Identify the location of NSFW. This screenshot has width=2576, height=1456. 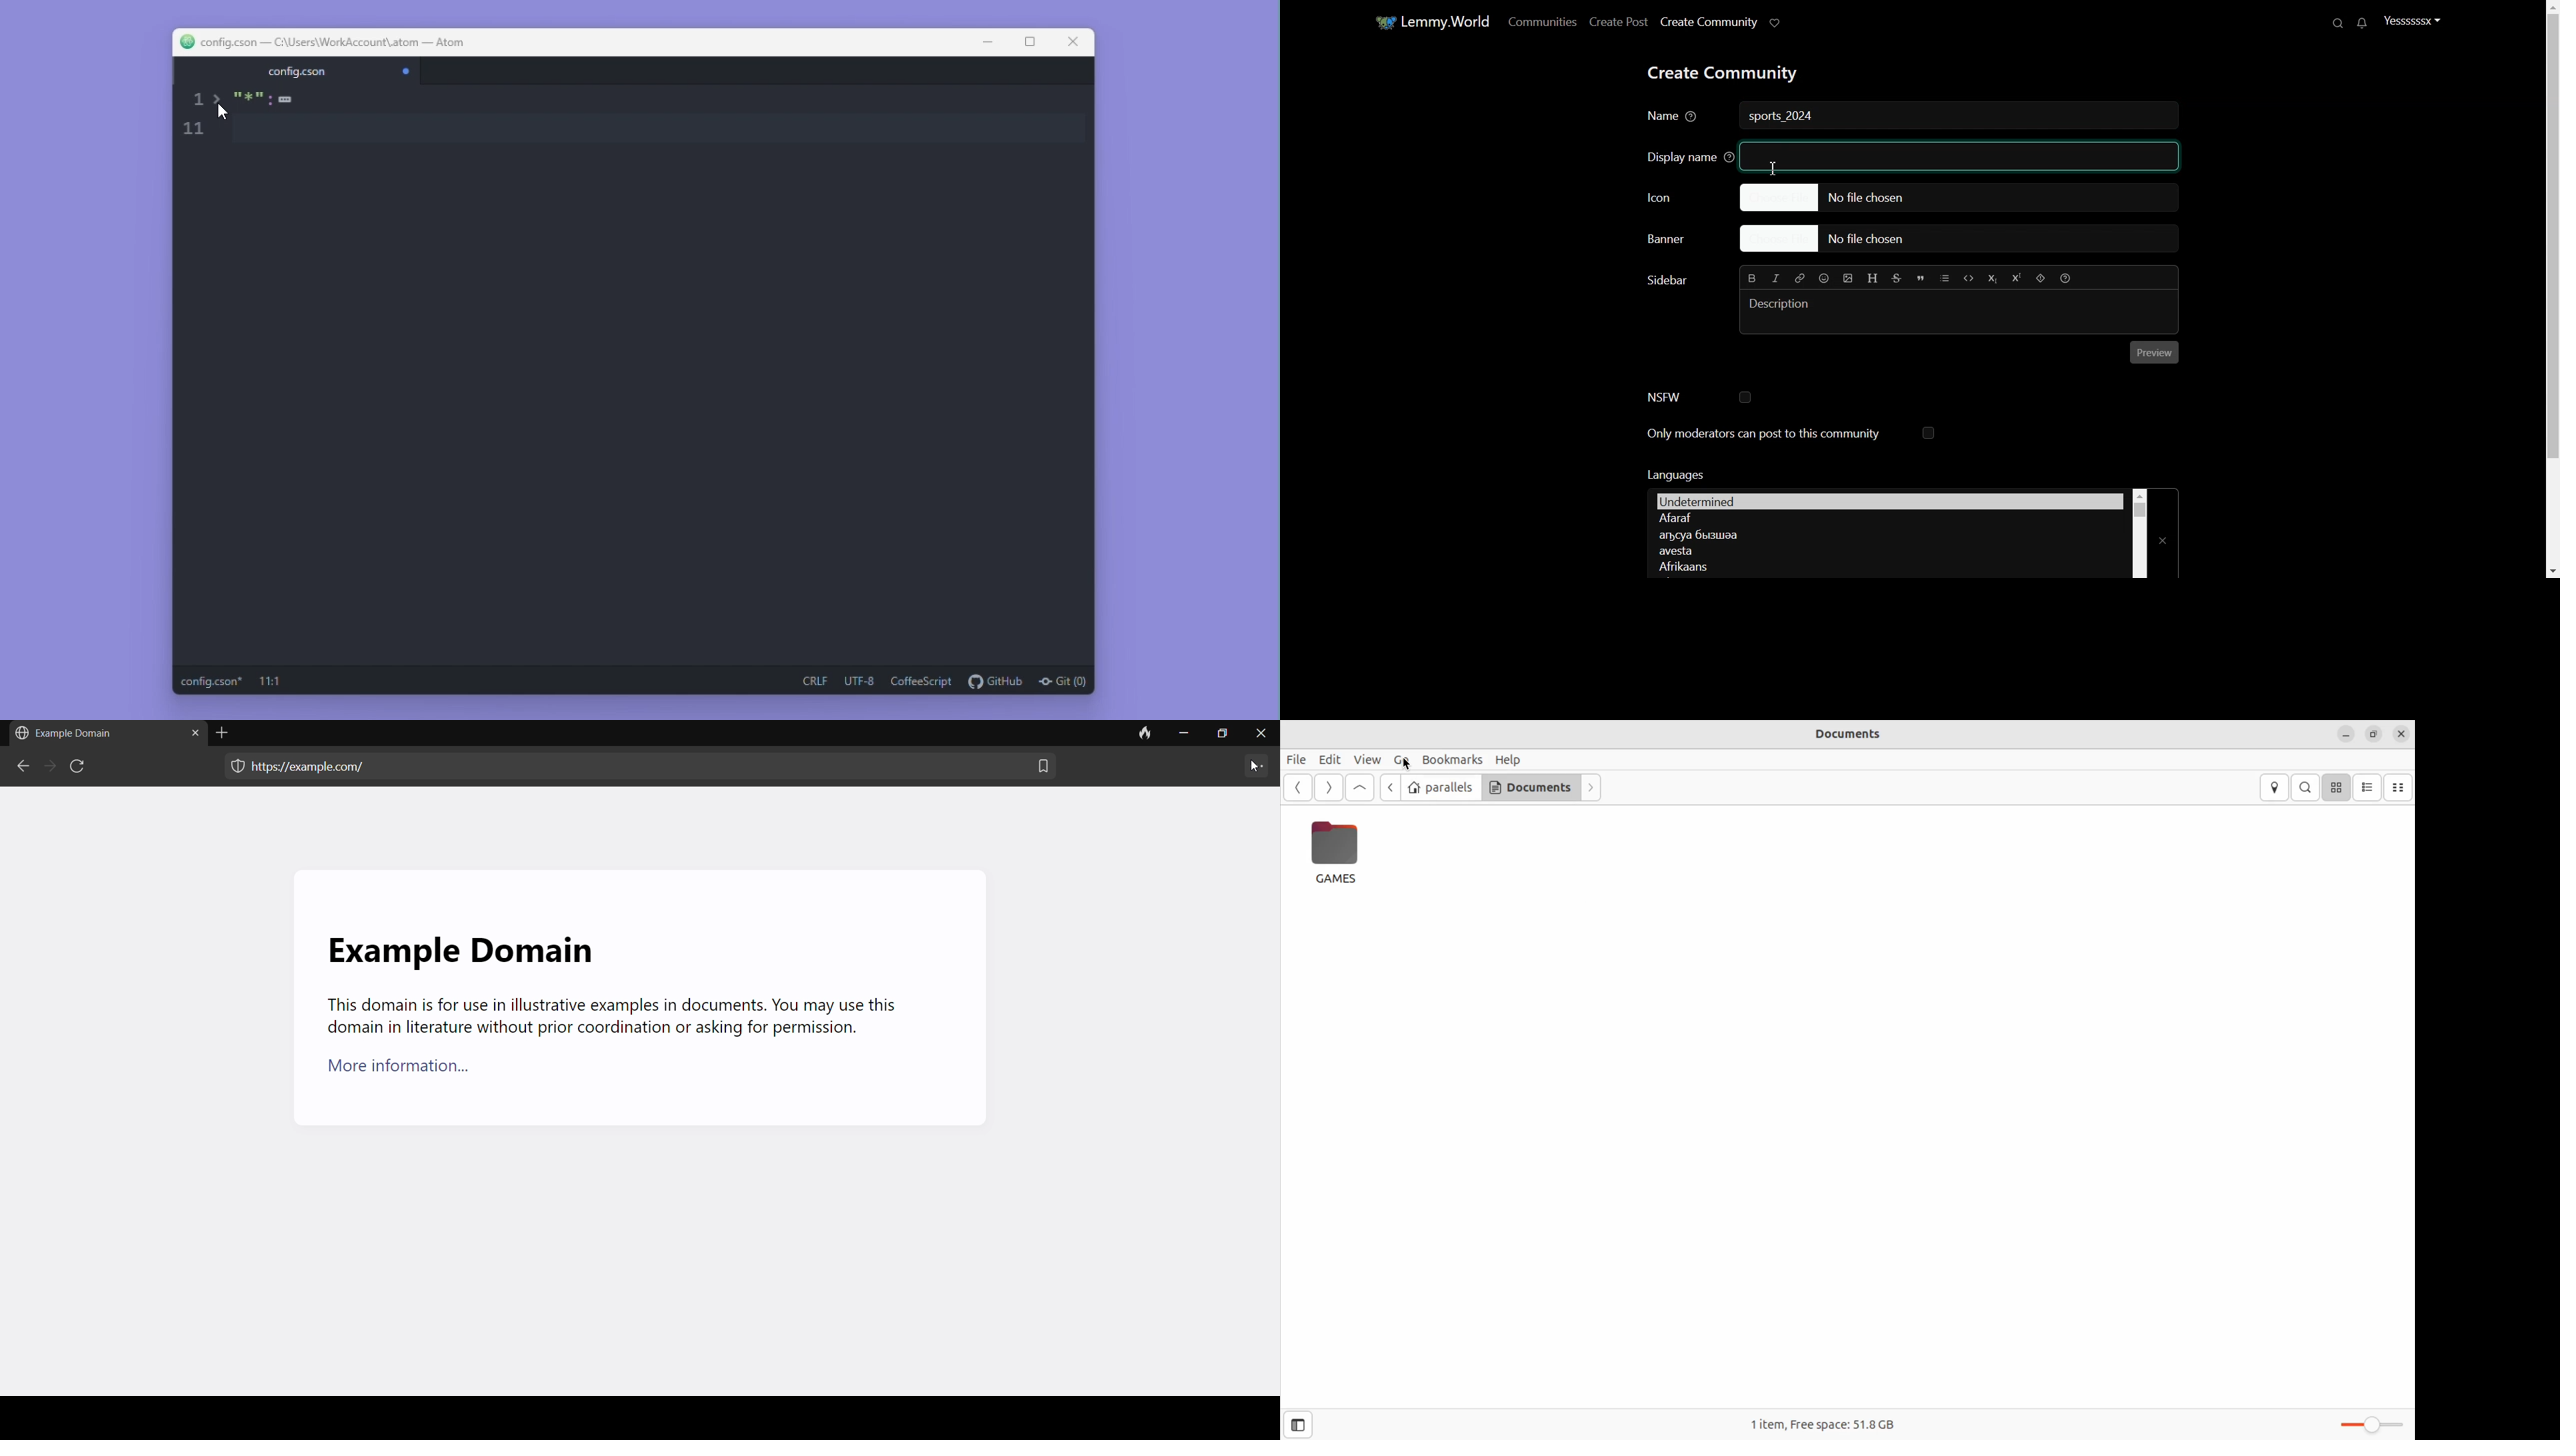
(1699, 397).